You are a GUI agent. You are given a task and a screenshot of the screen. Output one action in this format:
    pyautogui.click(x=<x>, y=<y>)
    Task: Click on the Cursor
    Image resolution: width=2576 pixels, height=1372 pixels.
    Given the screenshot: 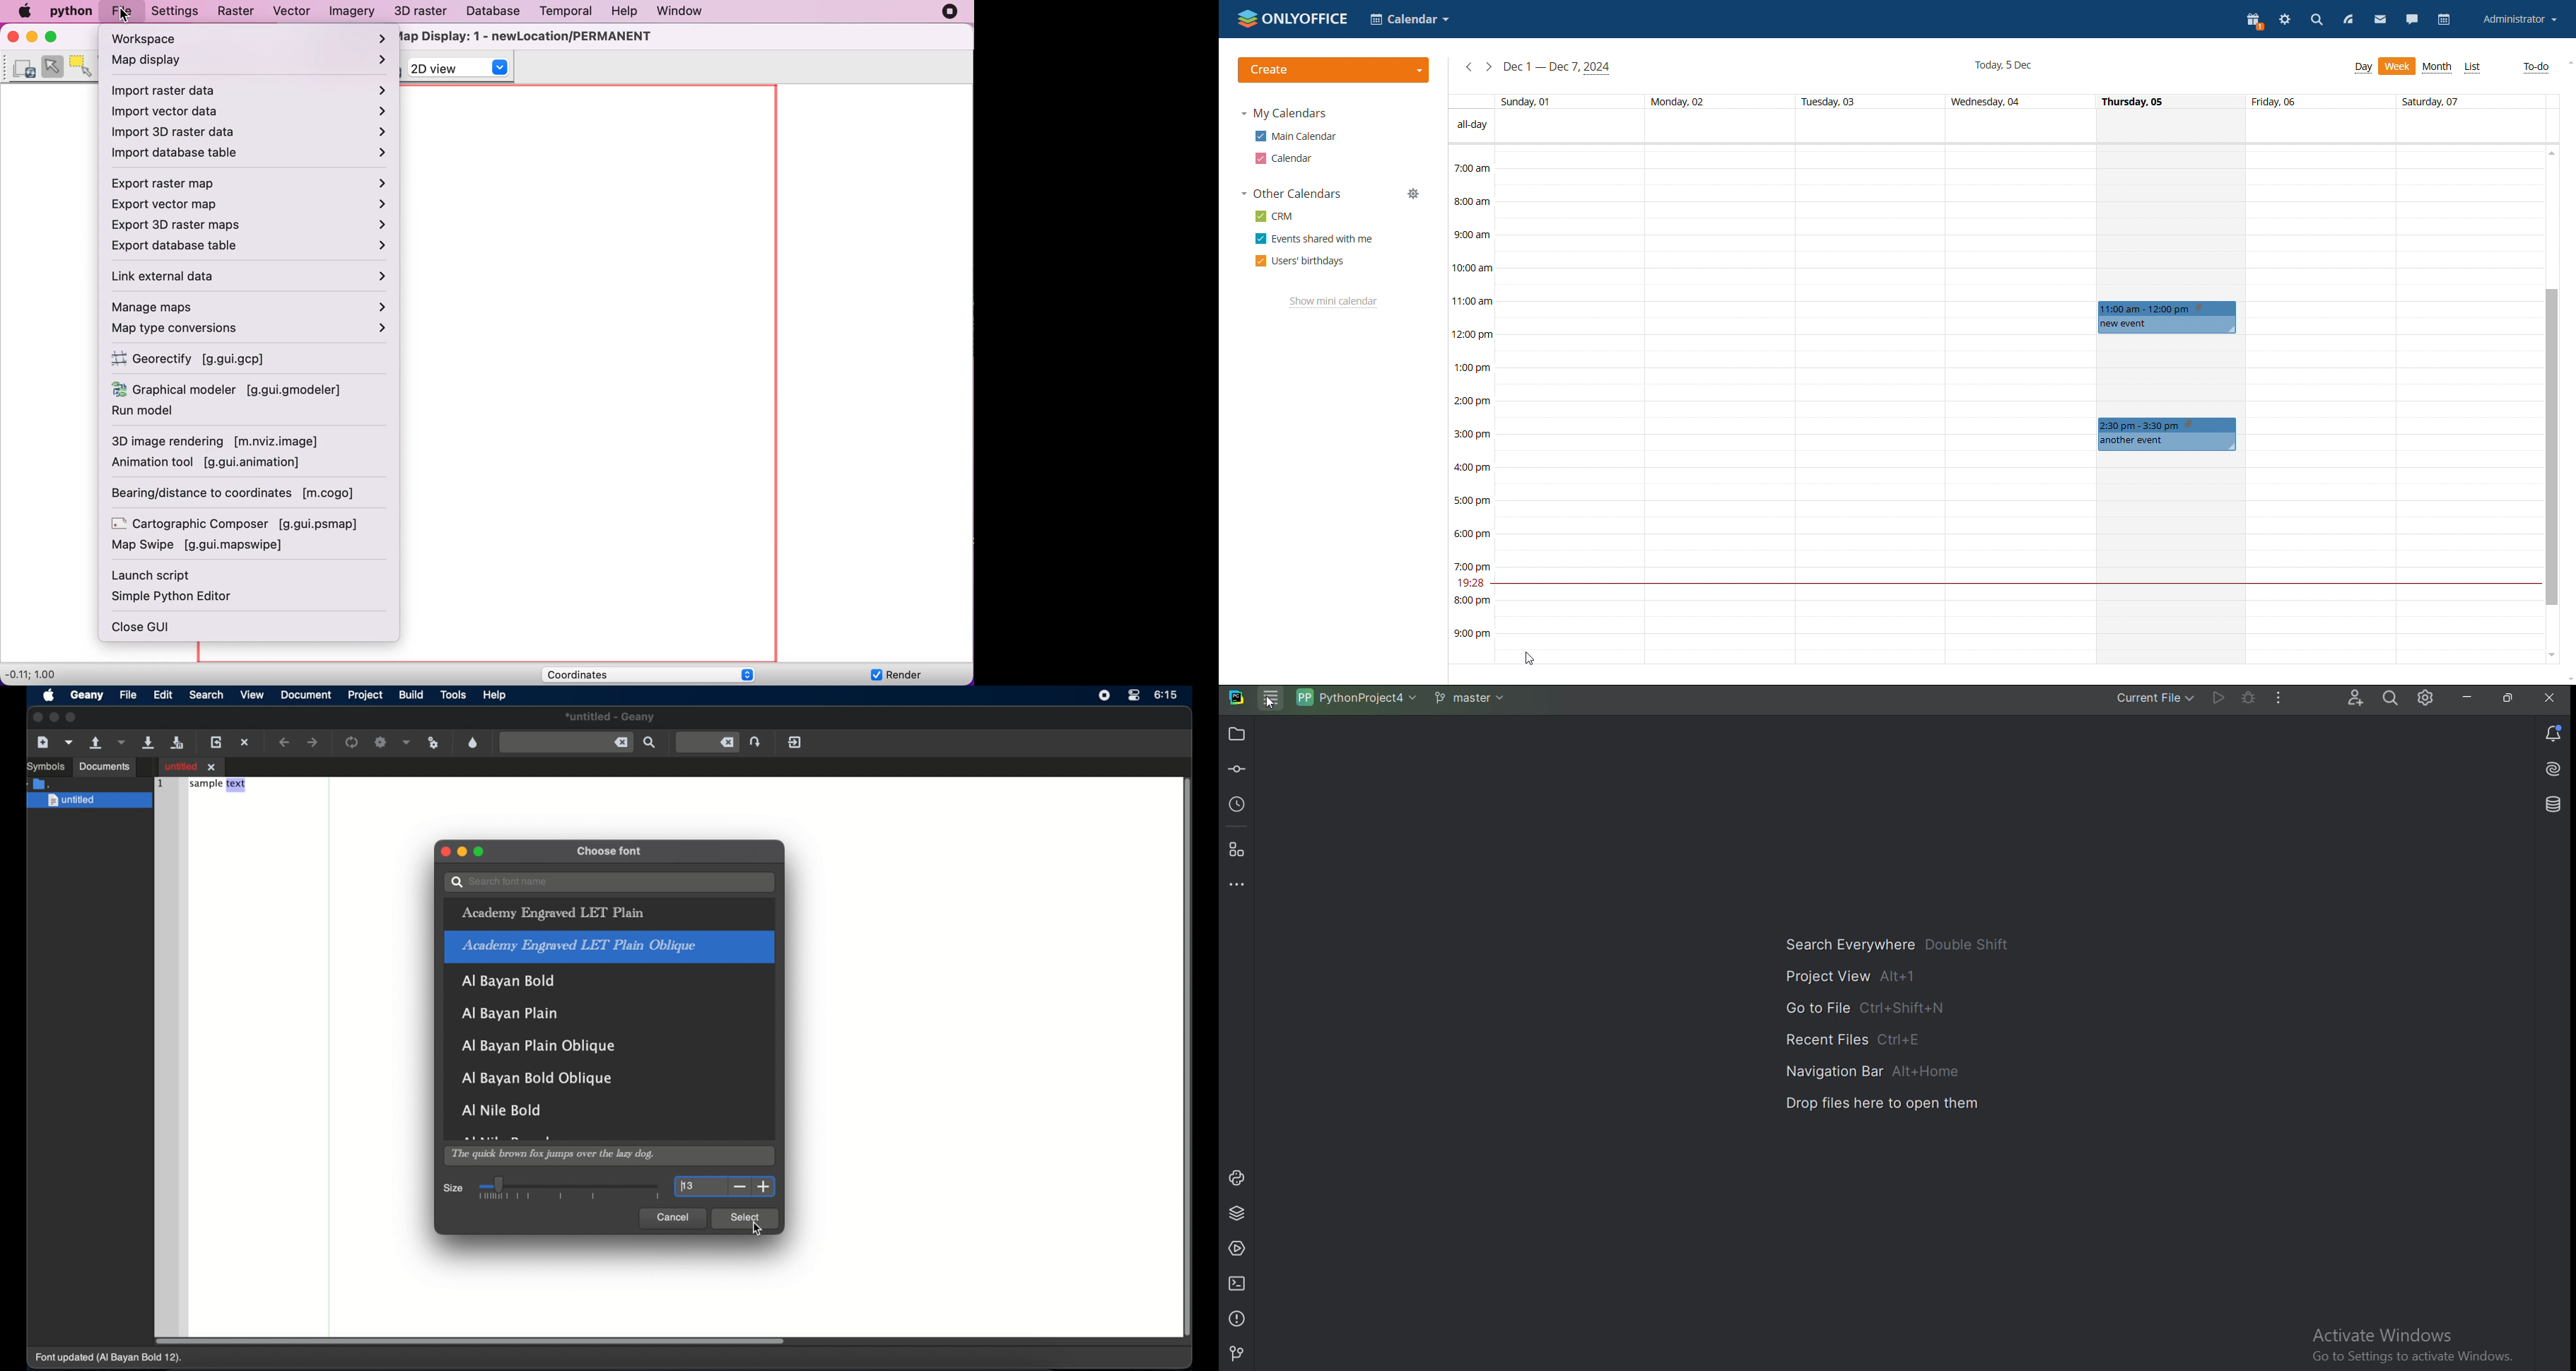 What is the action you would take?
    pyautogui.click(x=1272, y=701)
    